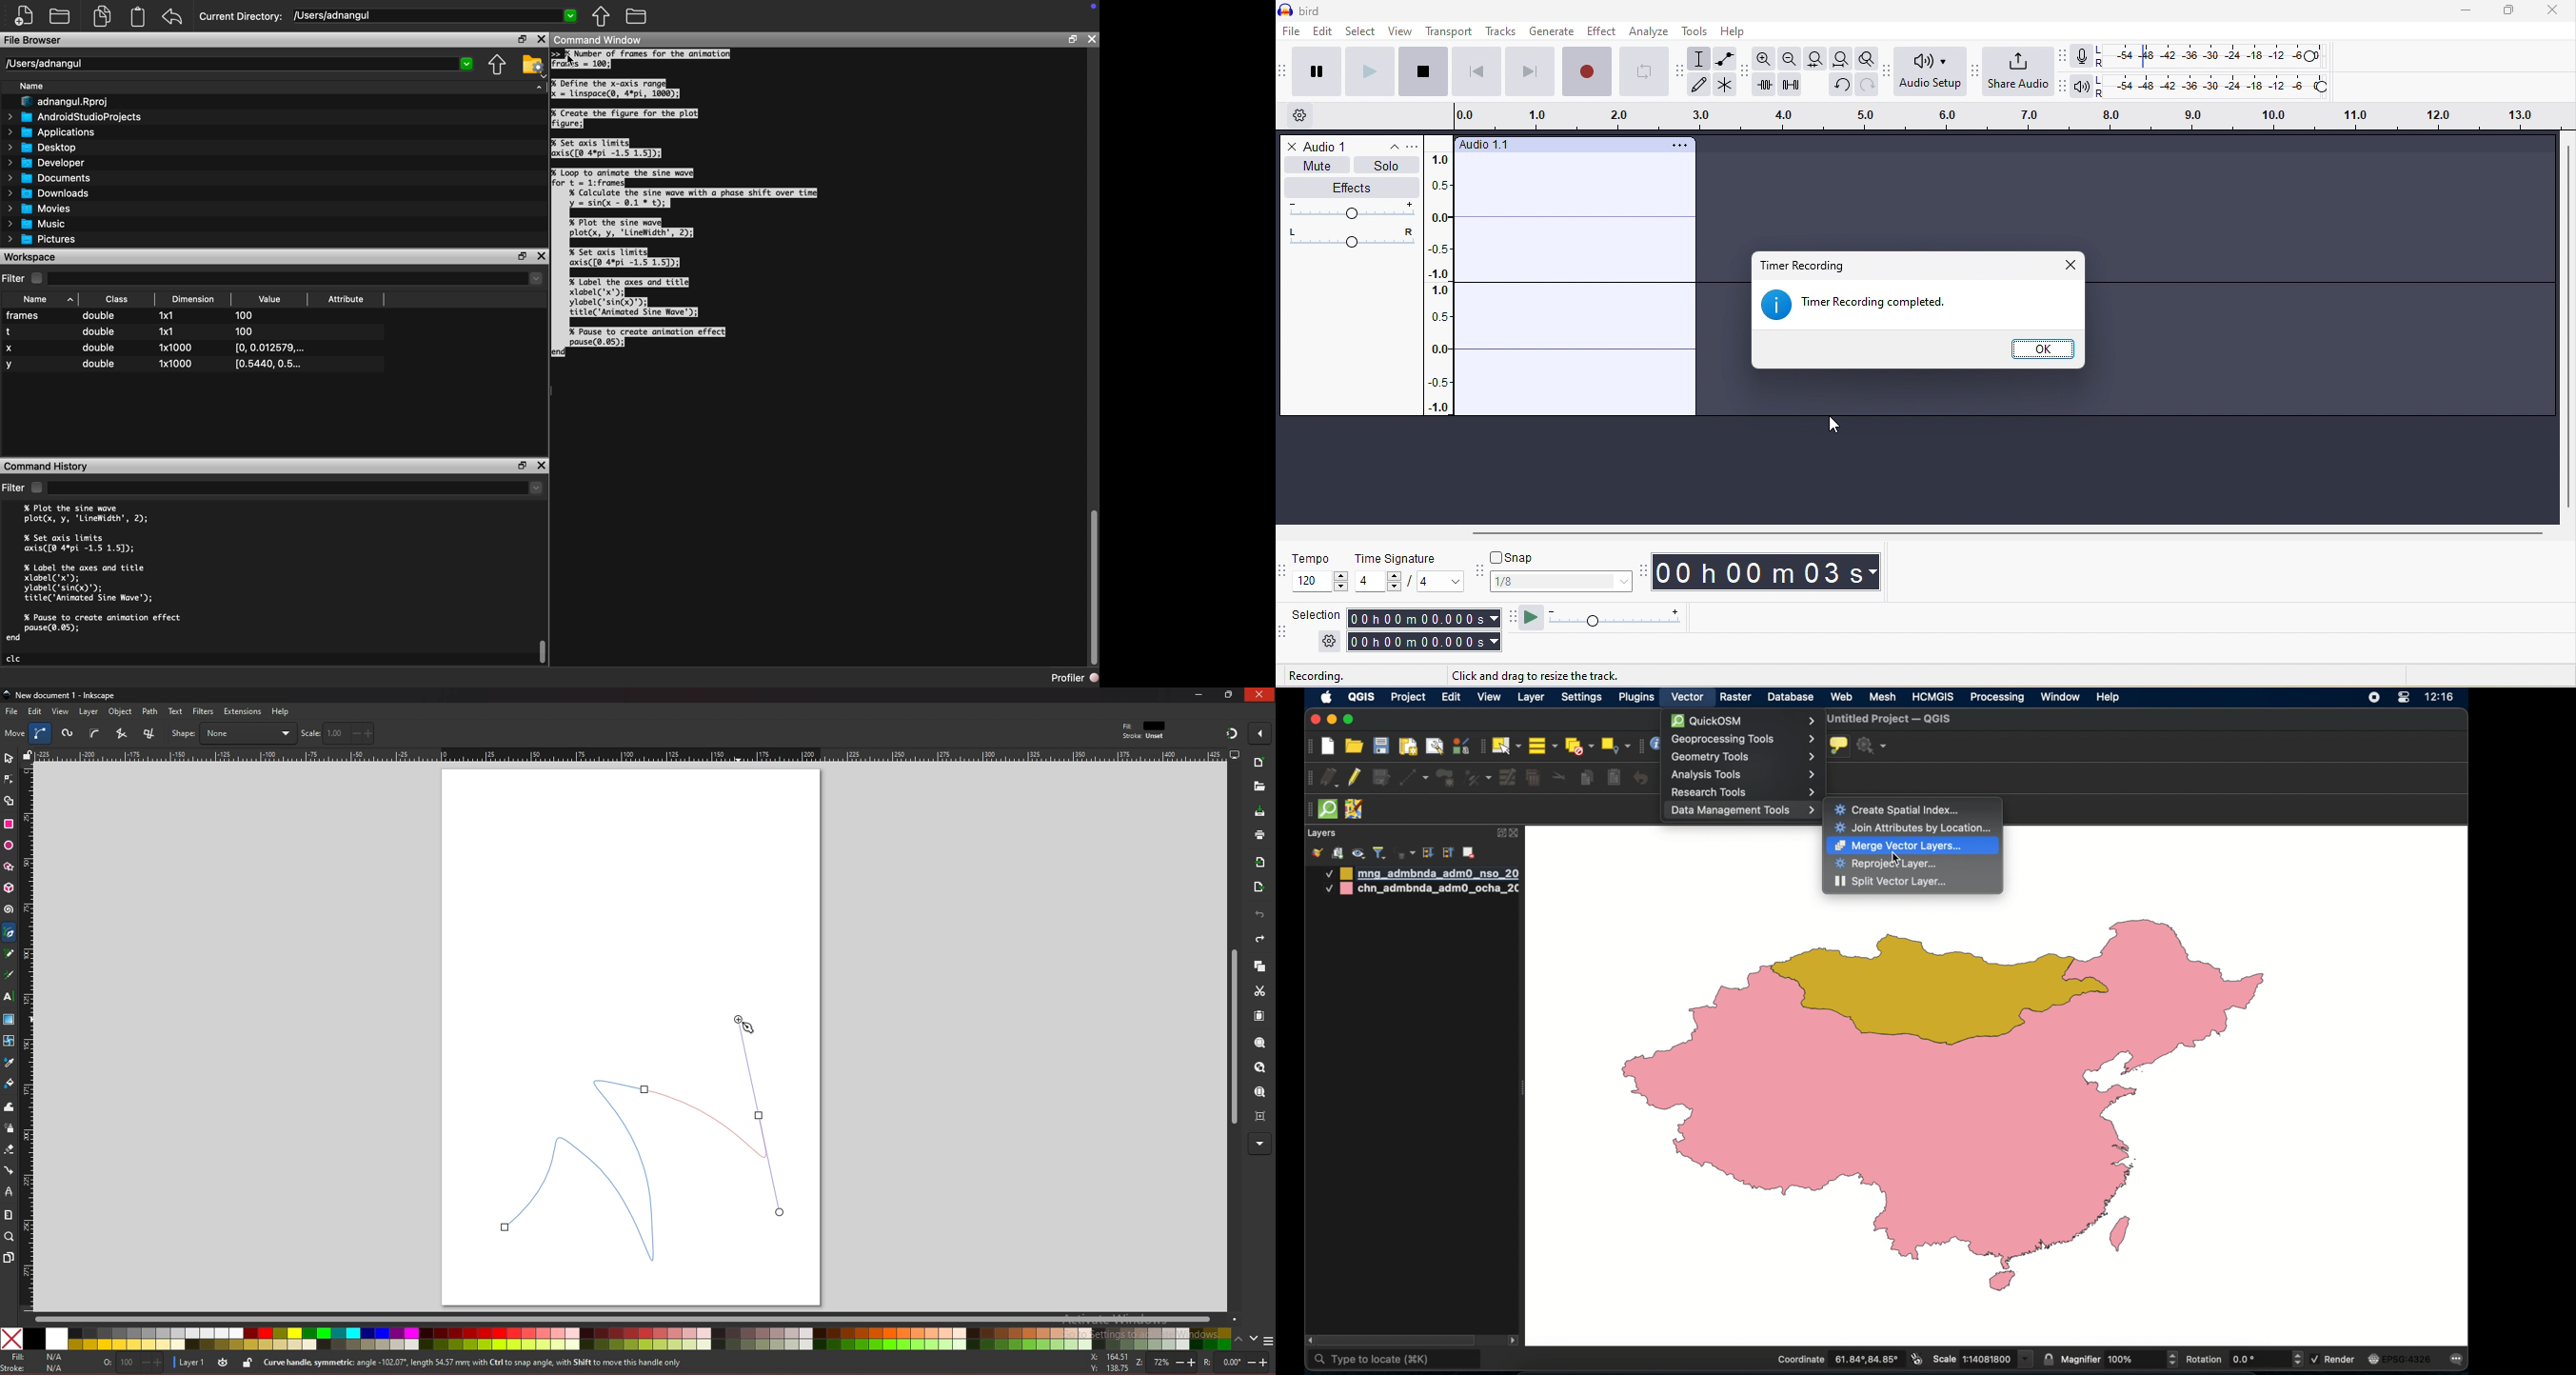 This screenshot has width=2576, height=1400. Describe the element at coordinates (122, 712) in the screenshot. I see `object` at that location.